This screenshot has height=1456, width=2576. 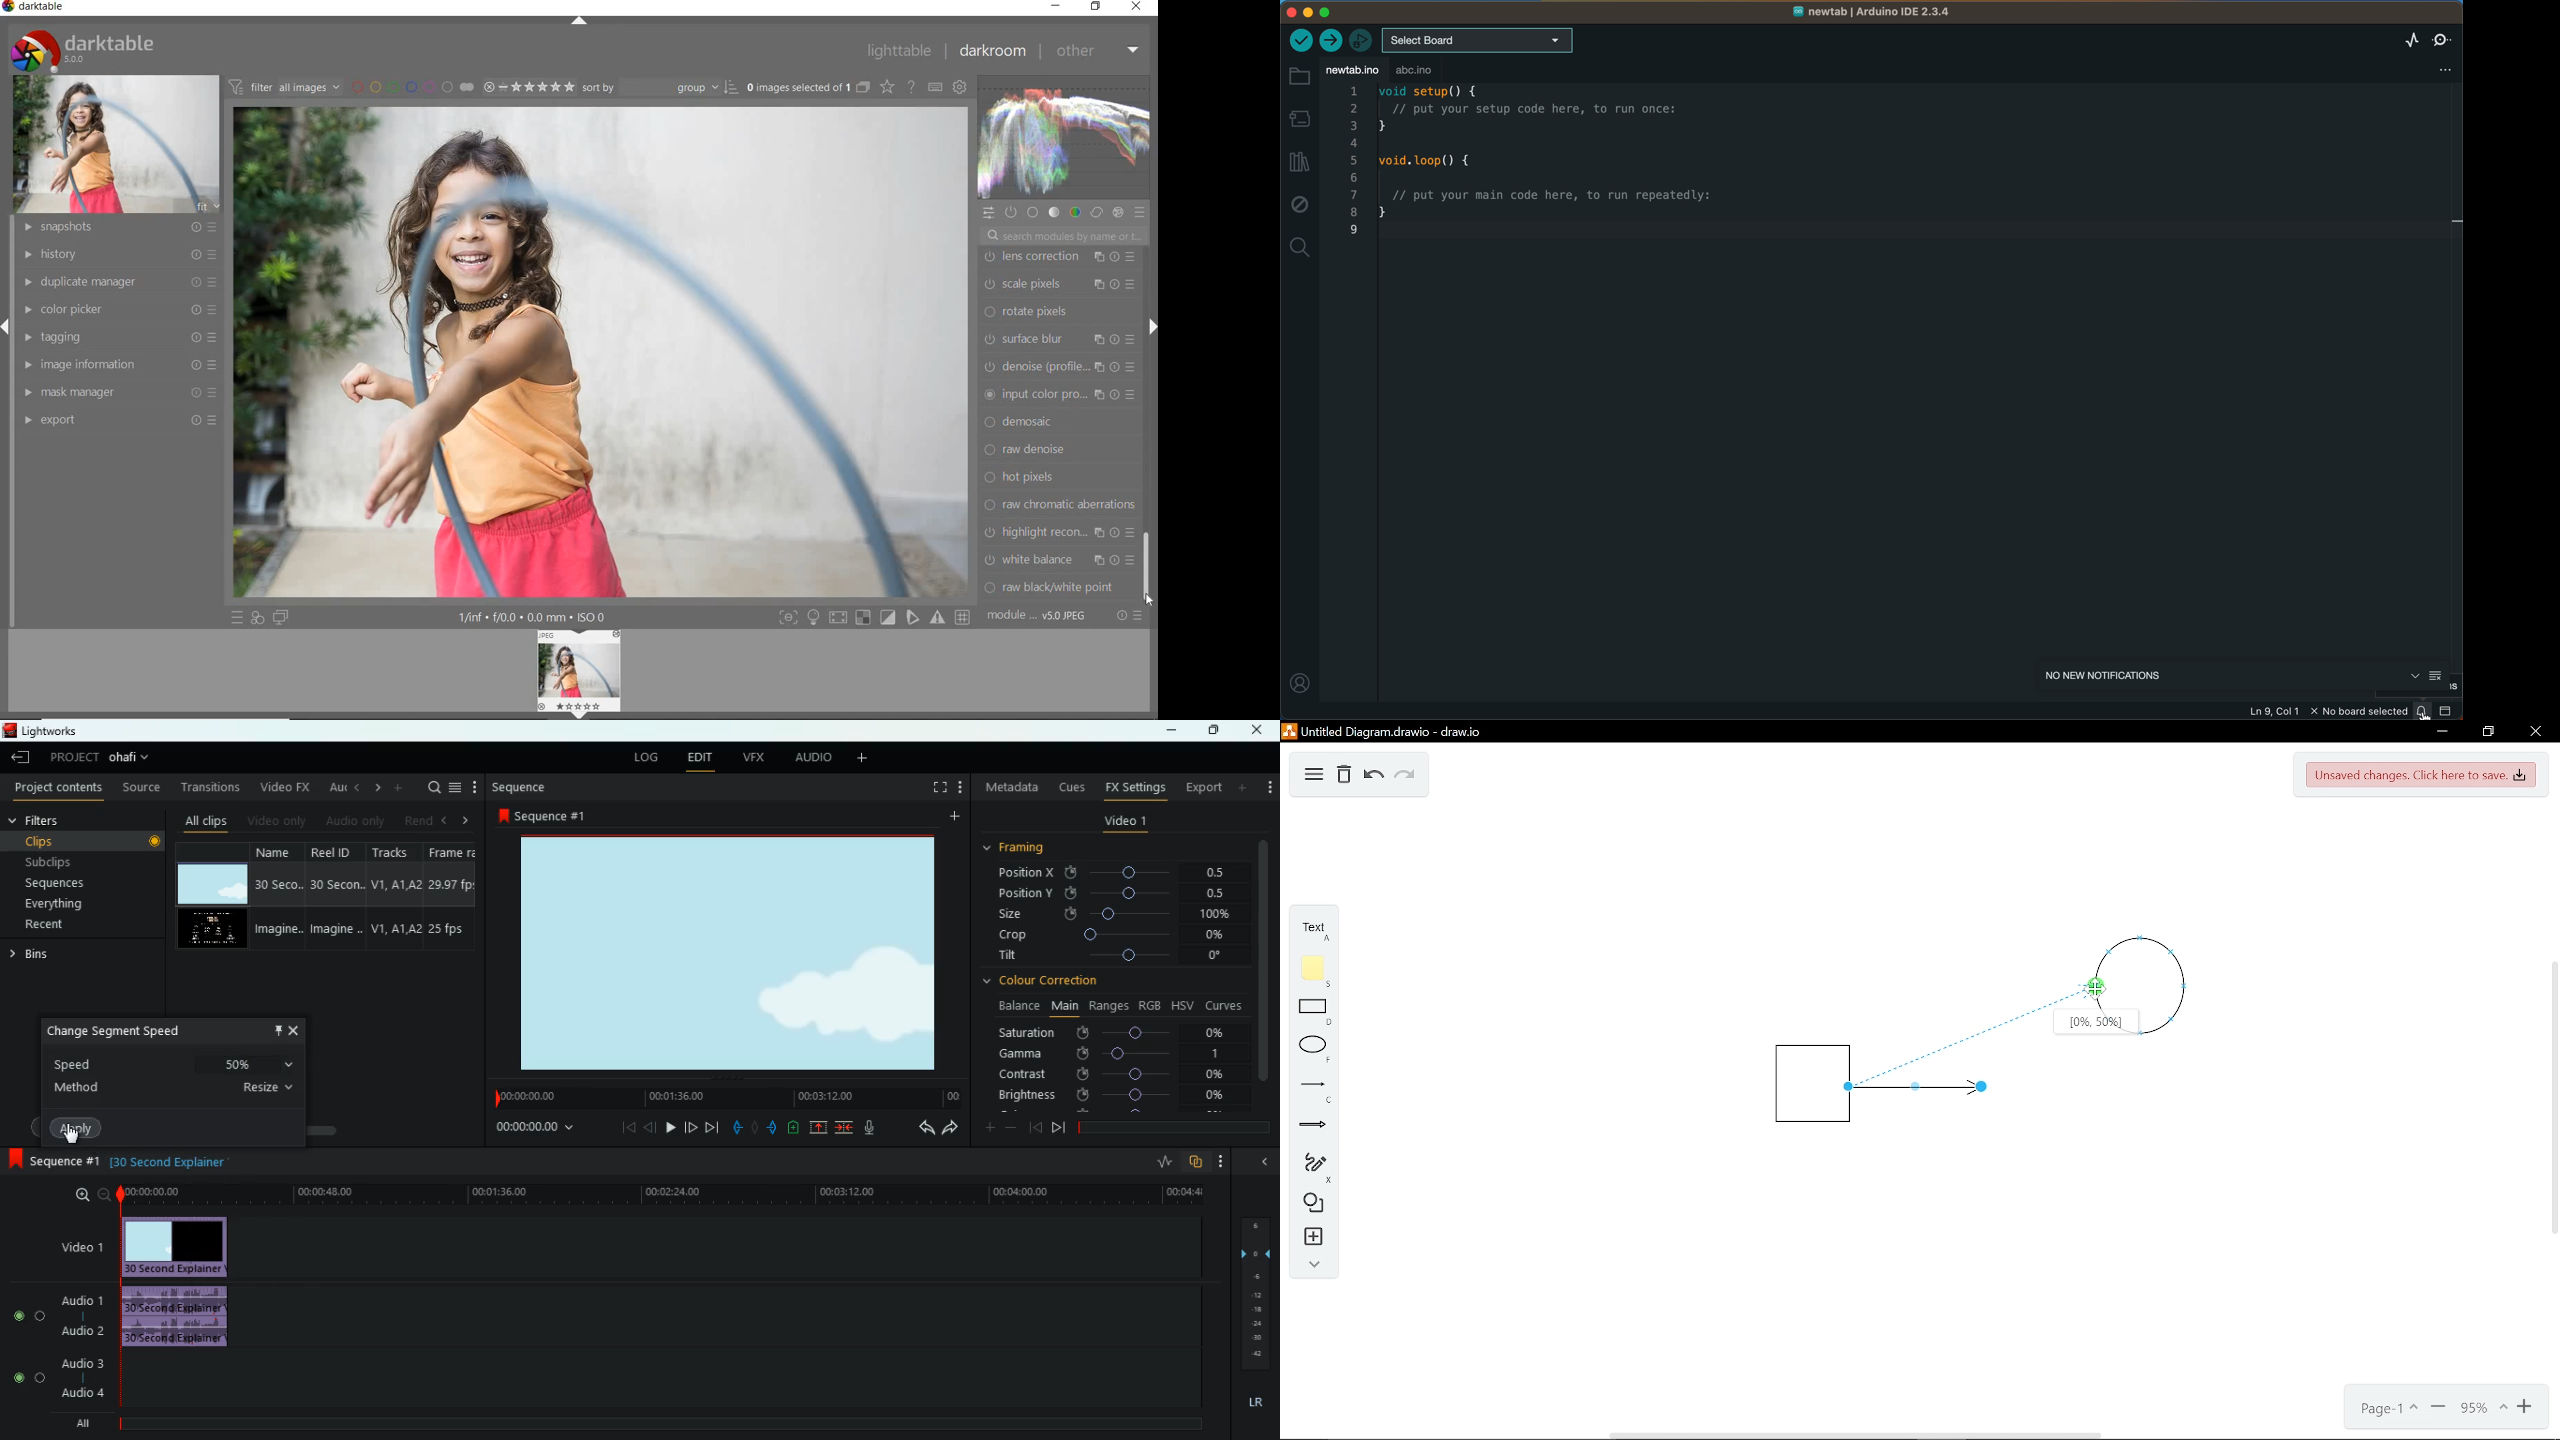 What do you see at coordinates (1059, 284) in the screenshot?
I see `framing` at bounding box center [1059, 284].